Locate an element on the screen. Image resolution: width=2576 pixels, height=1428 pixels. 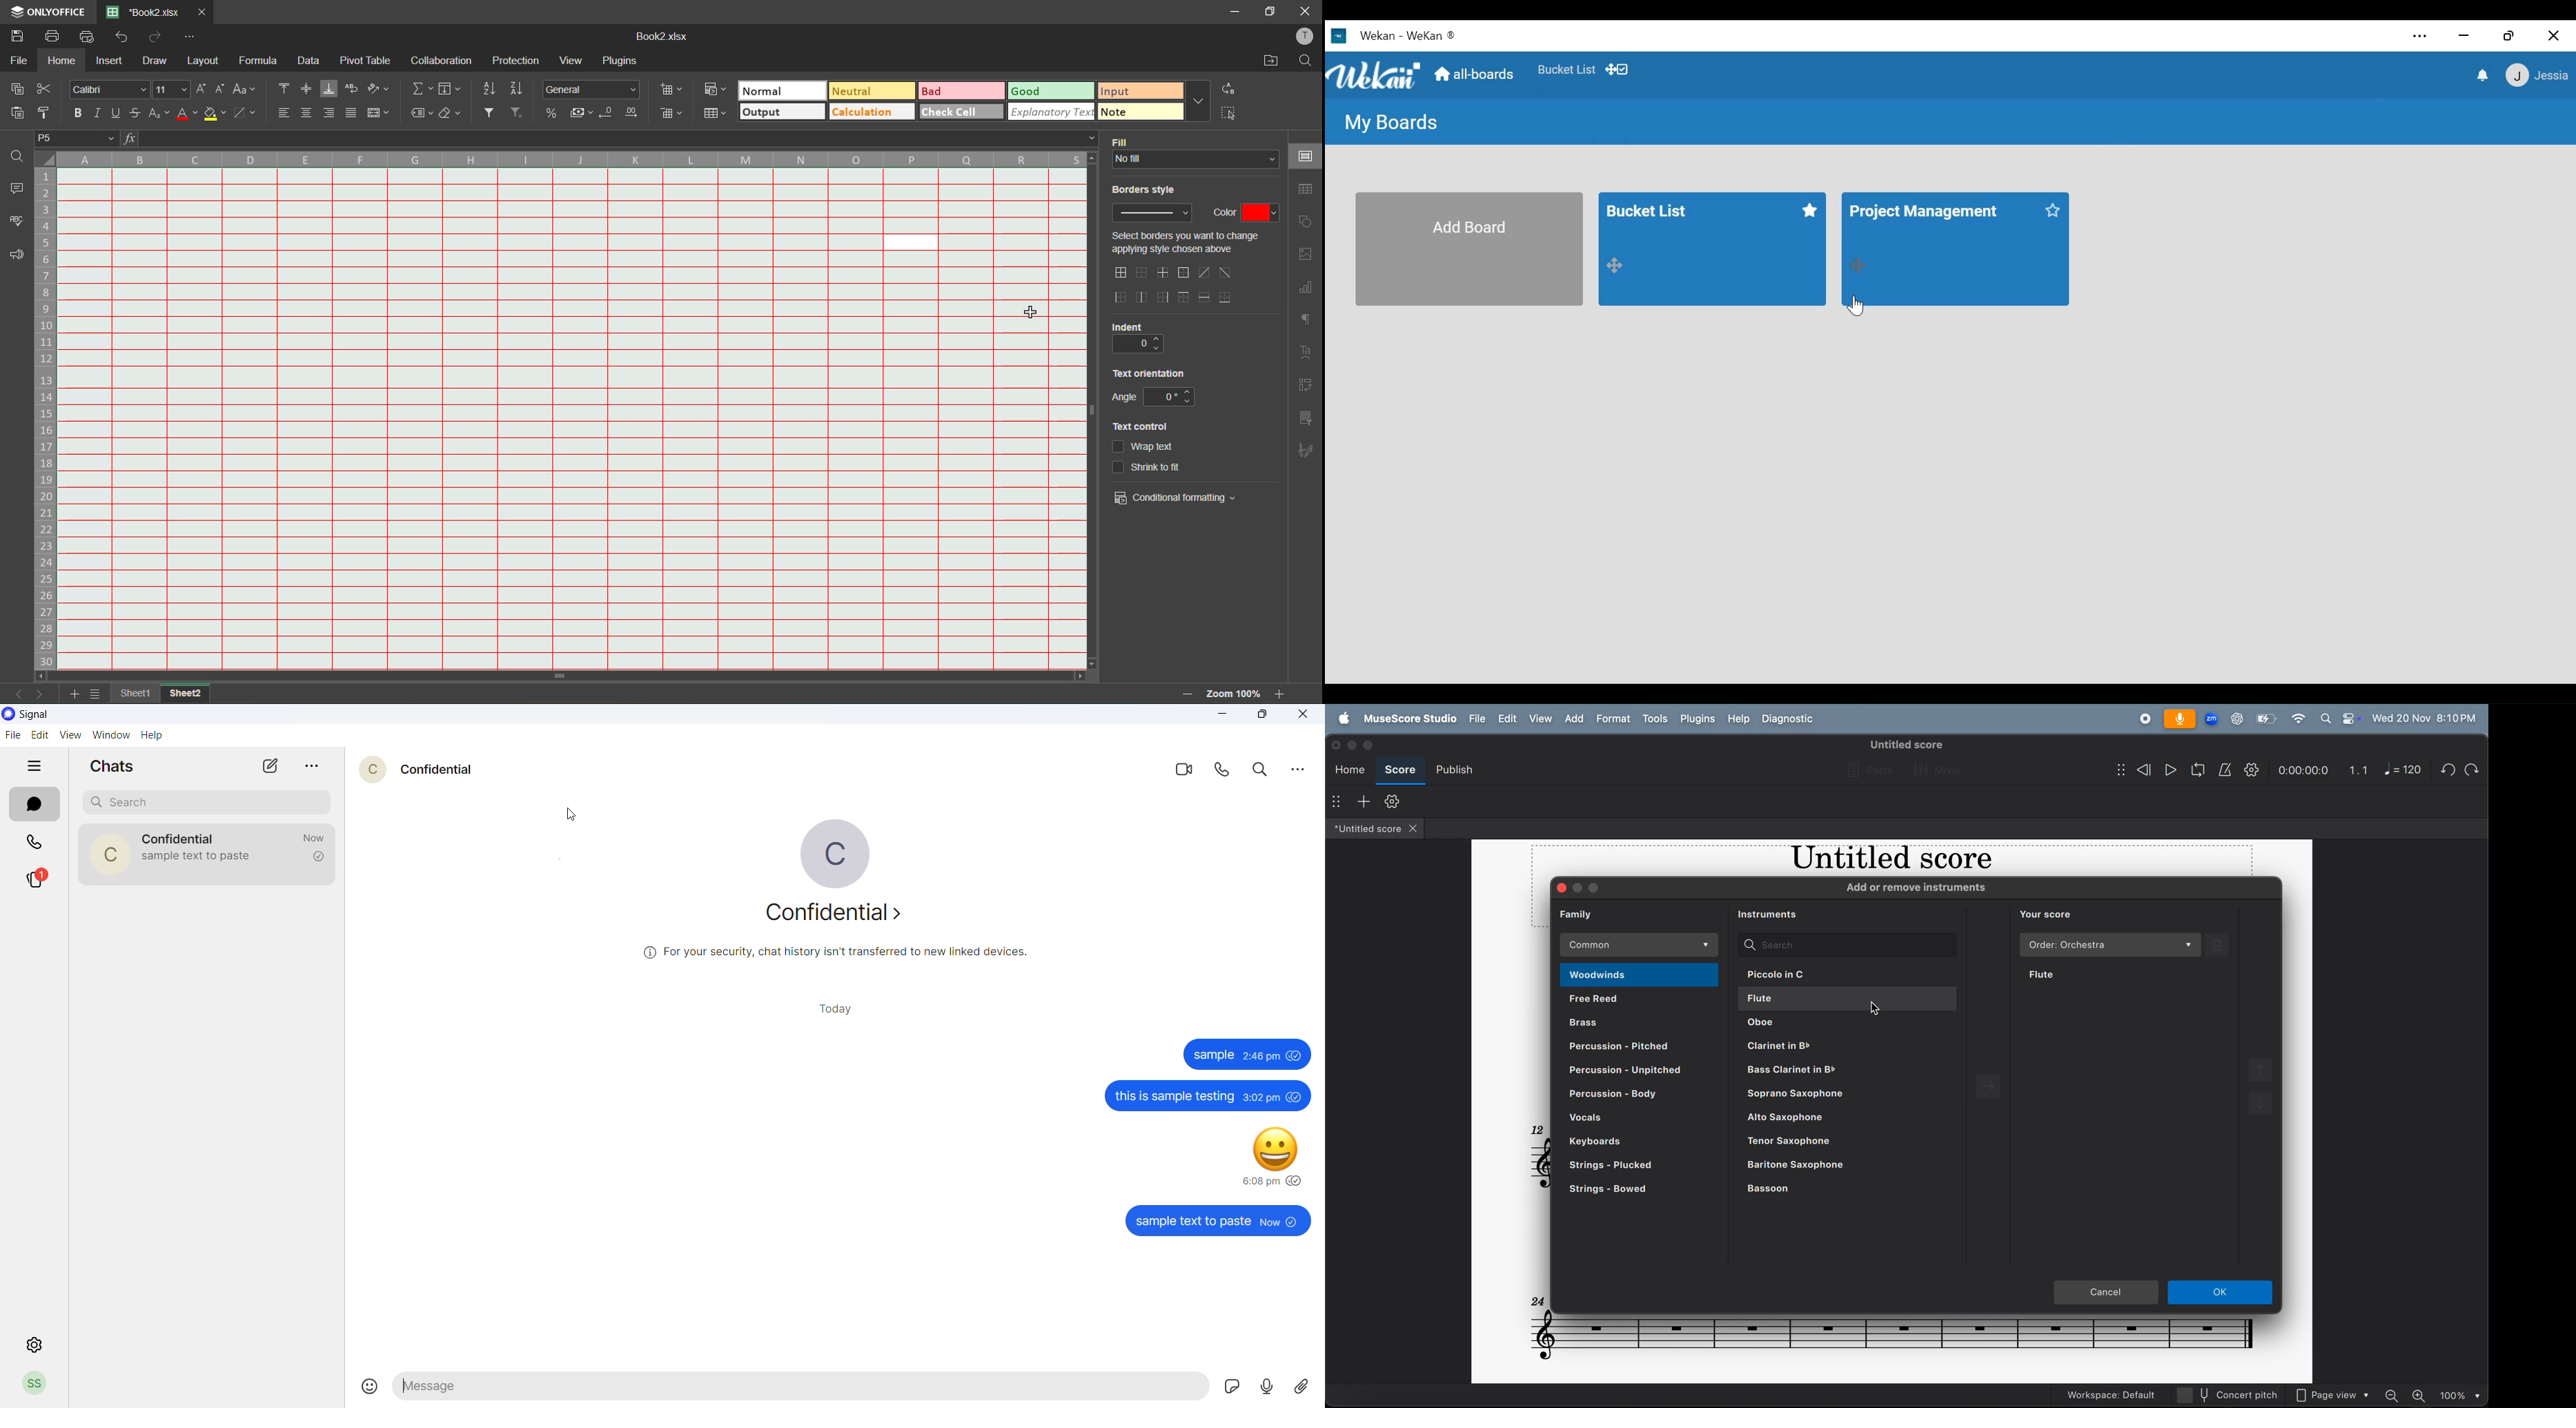
sticker is located at coordinates (1232, 1385).